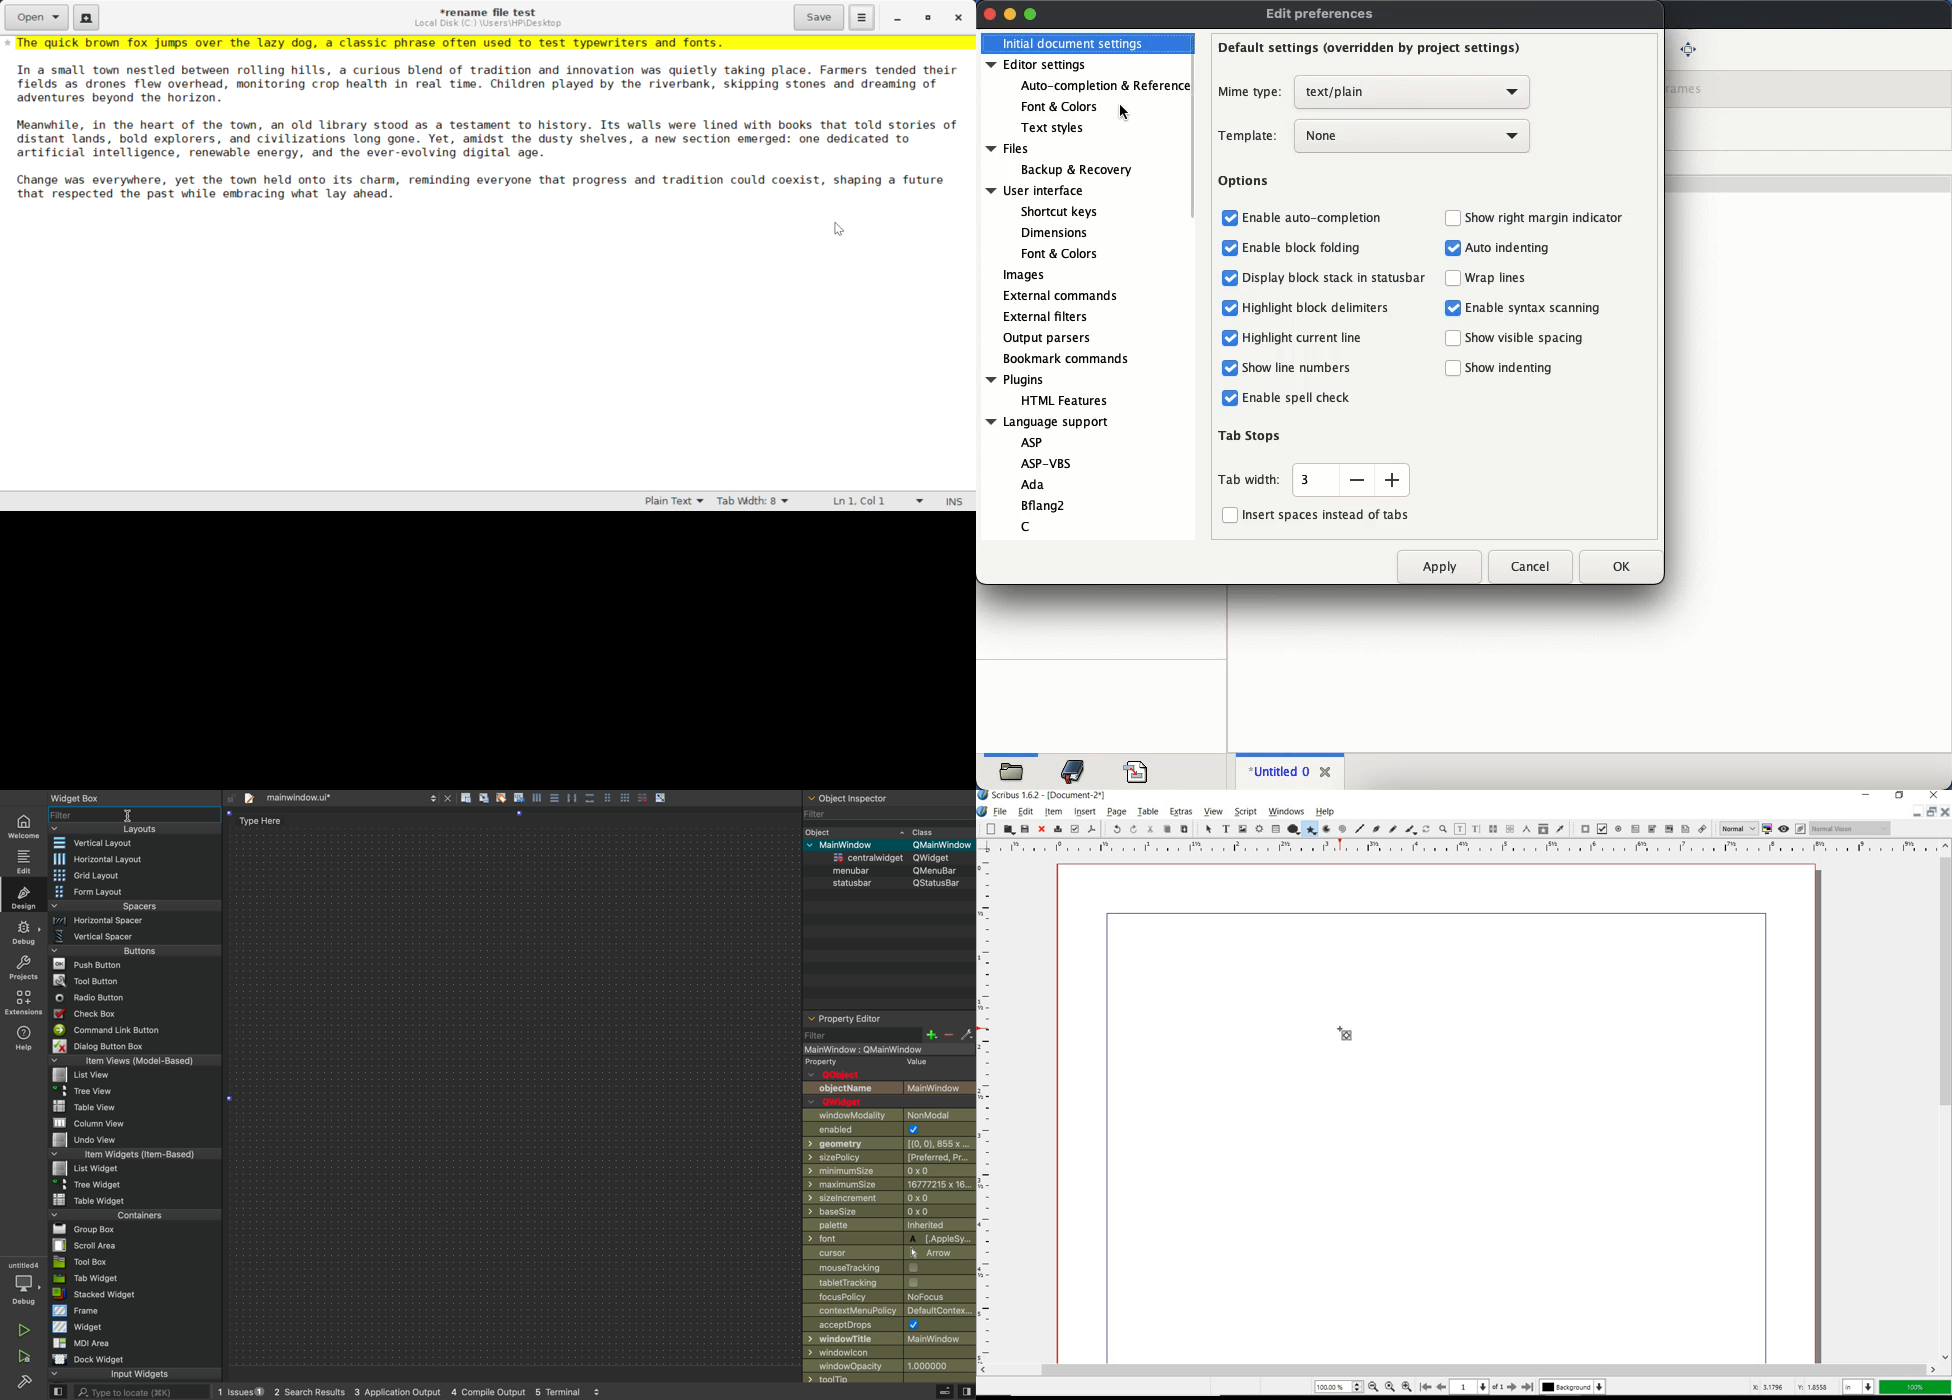 The width and height of the screenshot is (1960, 1400). What do you see at coordinates (1241, 828) in the screenshot?
I see `image frame` at bounding box center [1241, 828].